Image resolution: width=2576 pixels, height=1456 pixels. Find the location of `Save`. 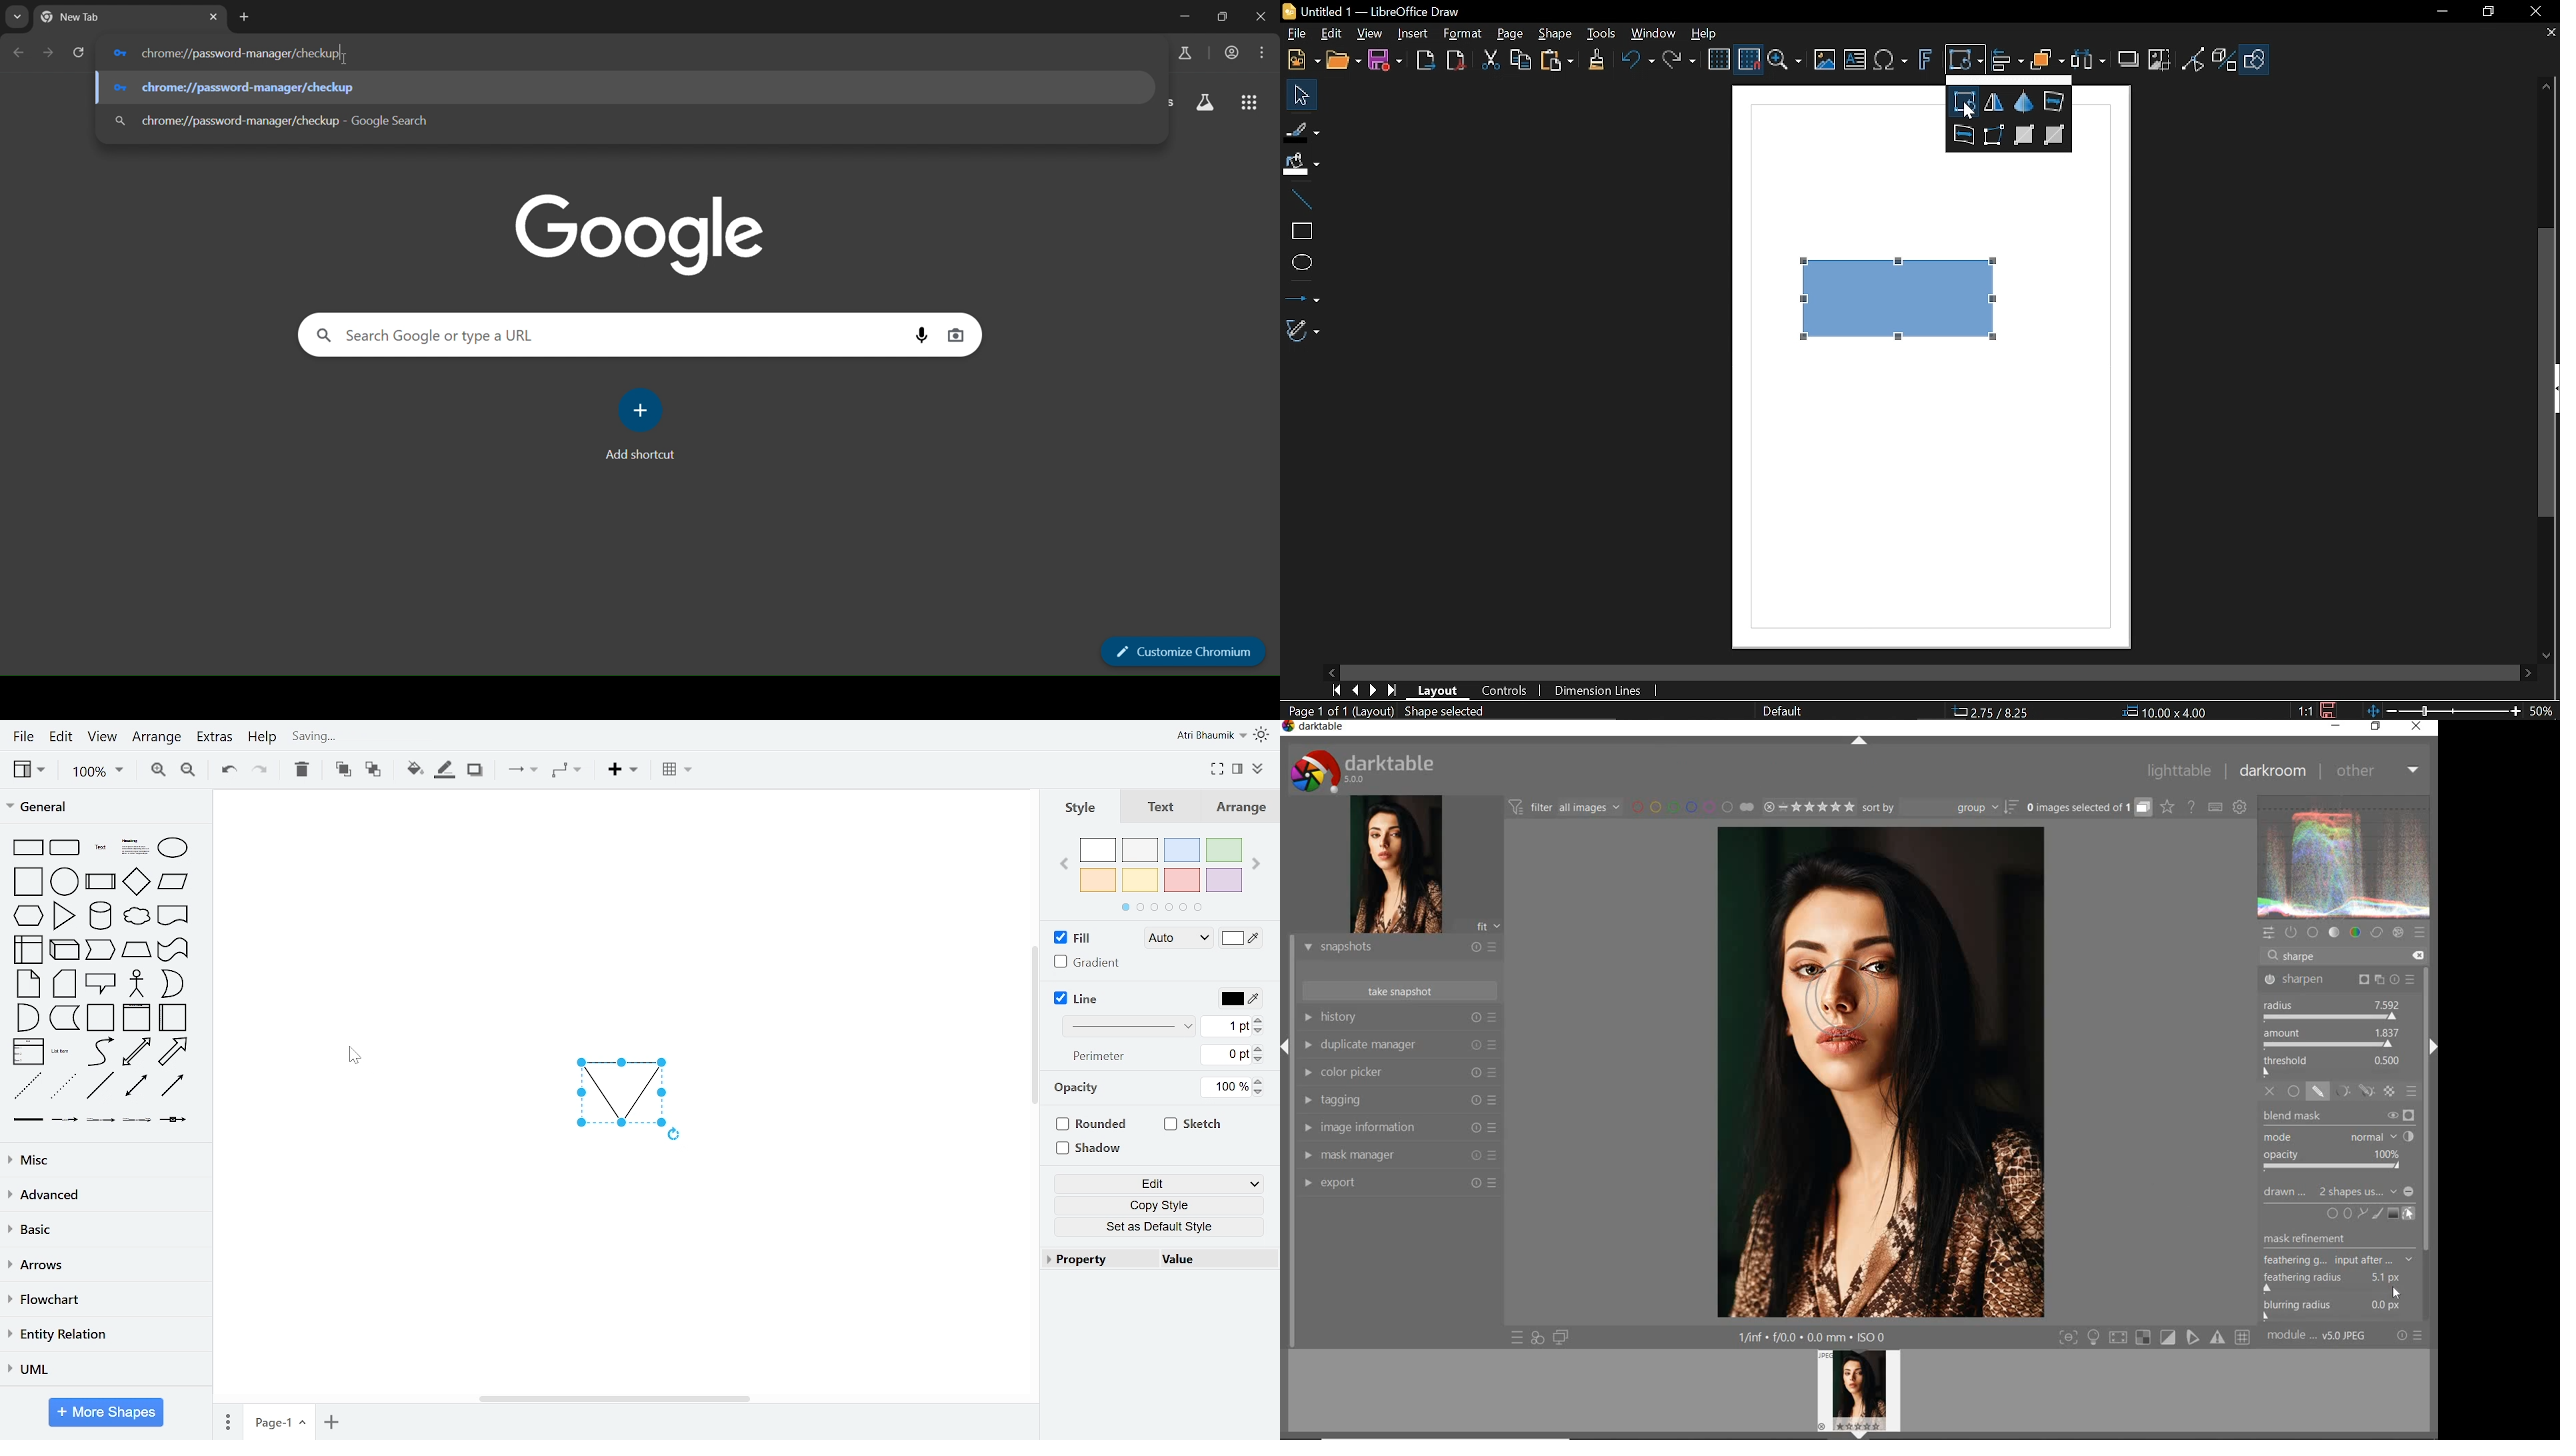

Save is located at coordinates (1384, 62).